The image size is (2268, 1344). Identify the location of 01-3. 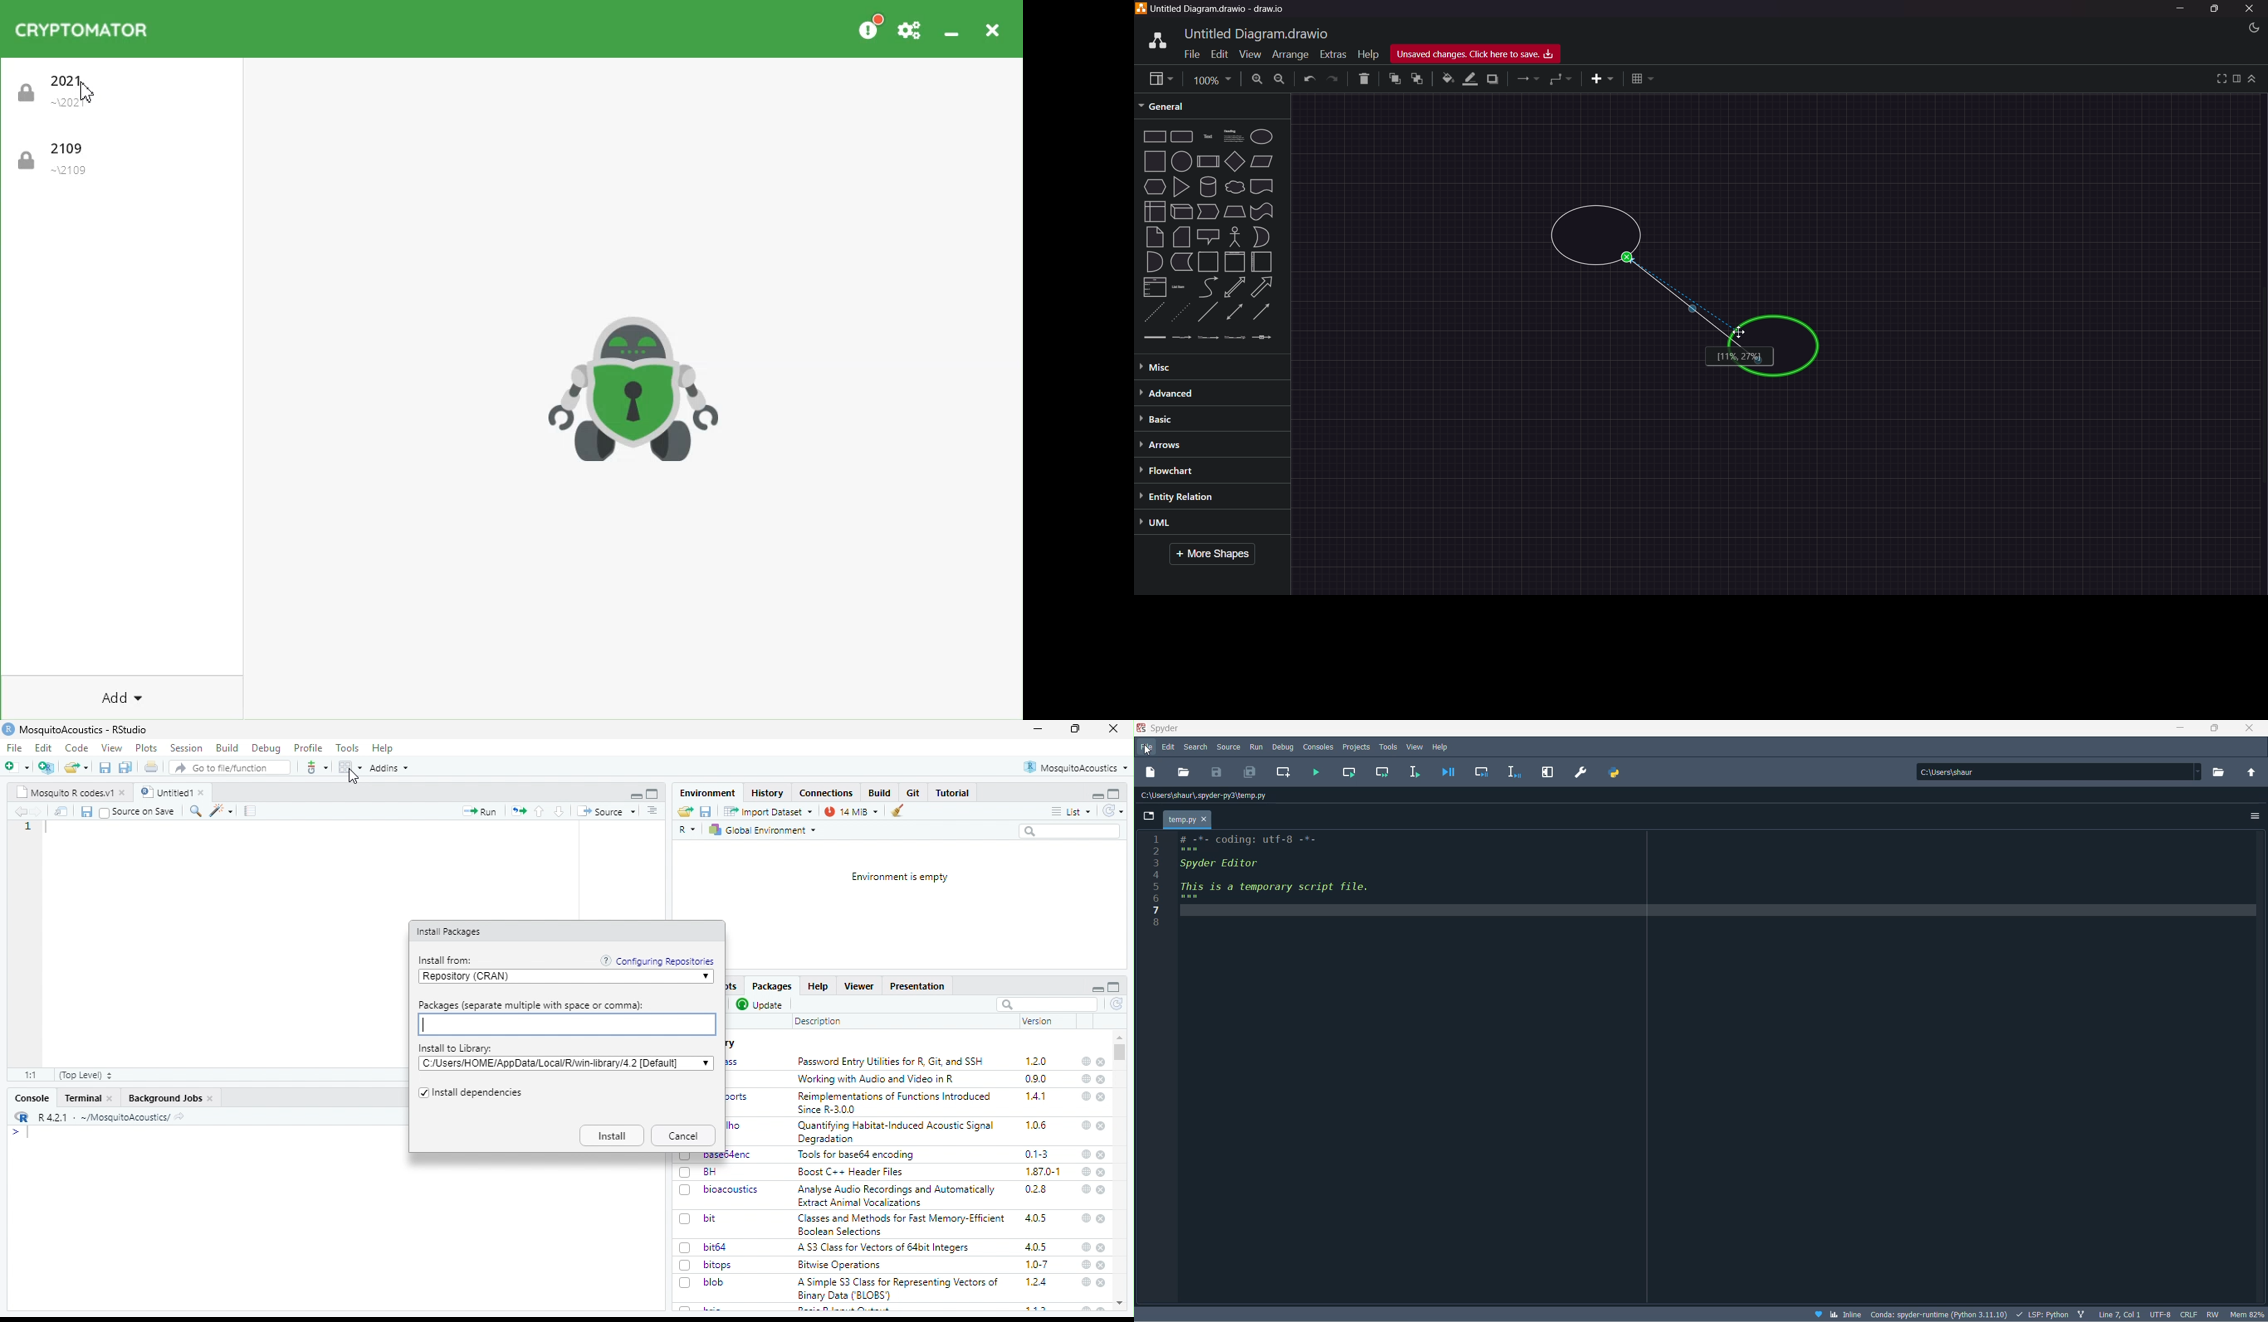
(1037, 1154).